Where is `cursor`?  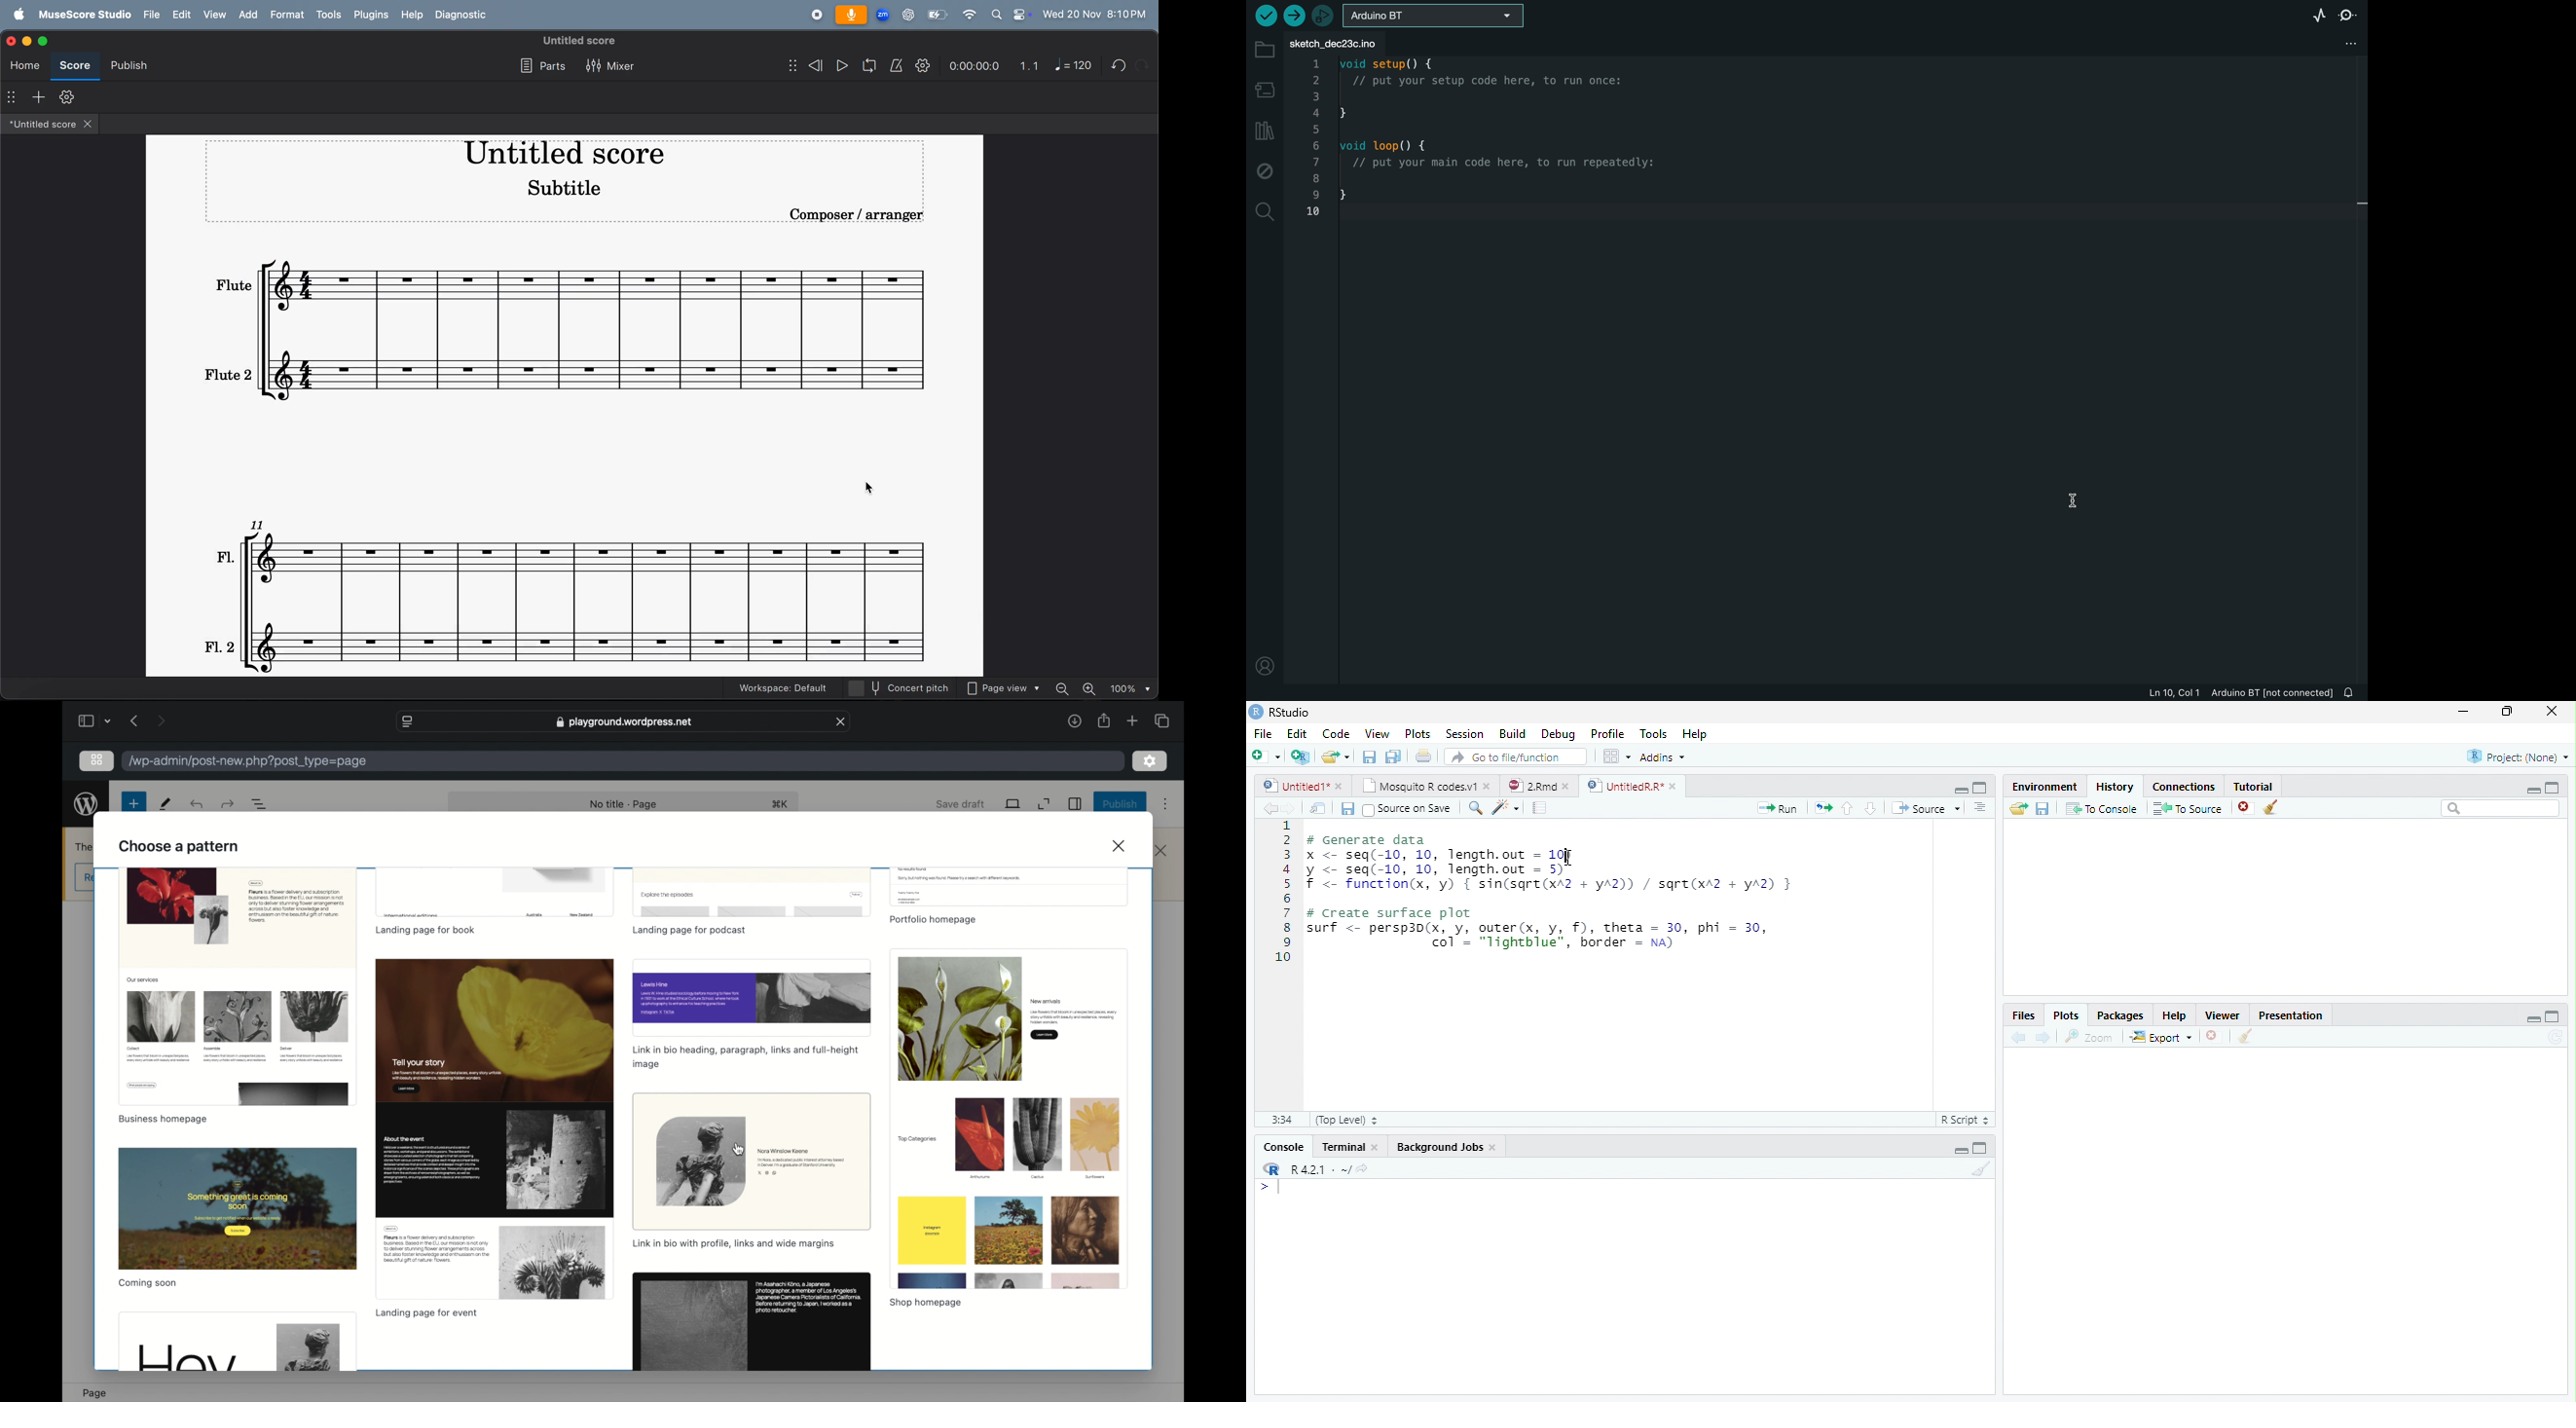 cursor is located at coordinates (1567, 858).